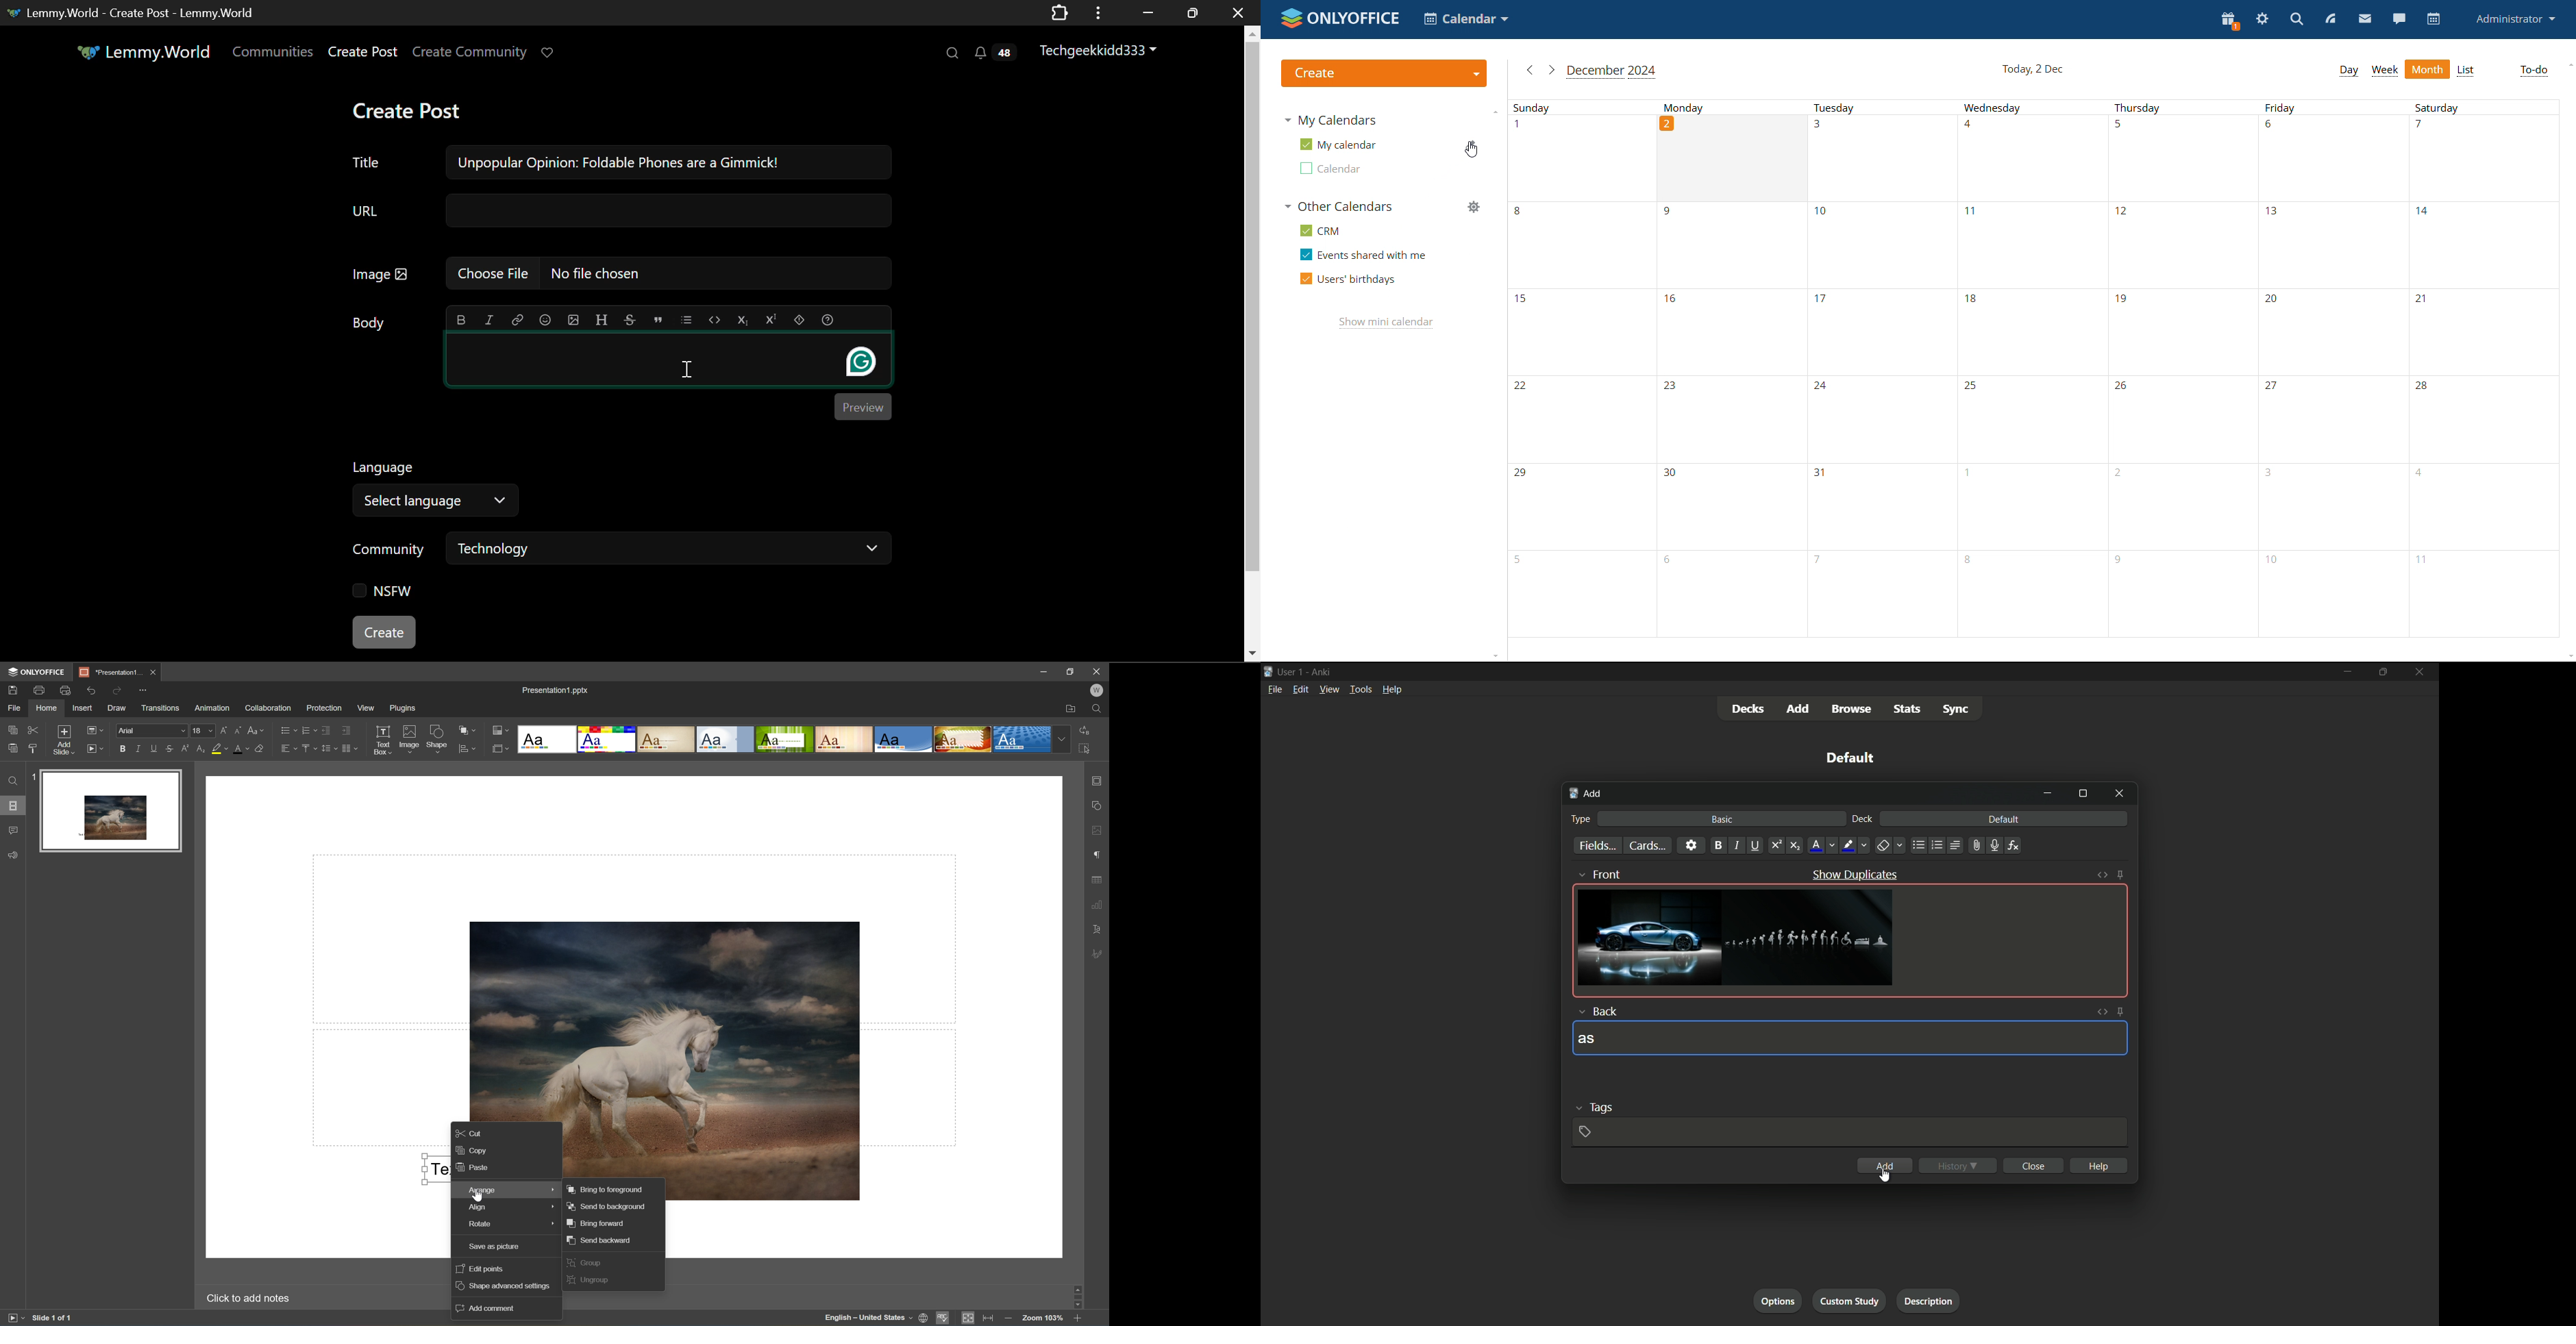 The width and height of the screenshot is (2576, 1344). Describe the element at coordinates (466, 730) in the screenshot. I see `Arrange shapes` at that location.